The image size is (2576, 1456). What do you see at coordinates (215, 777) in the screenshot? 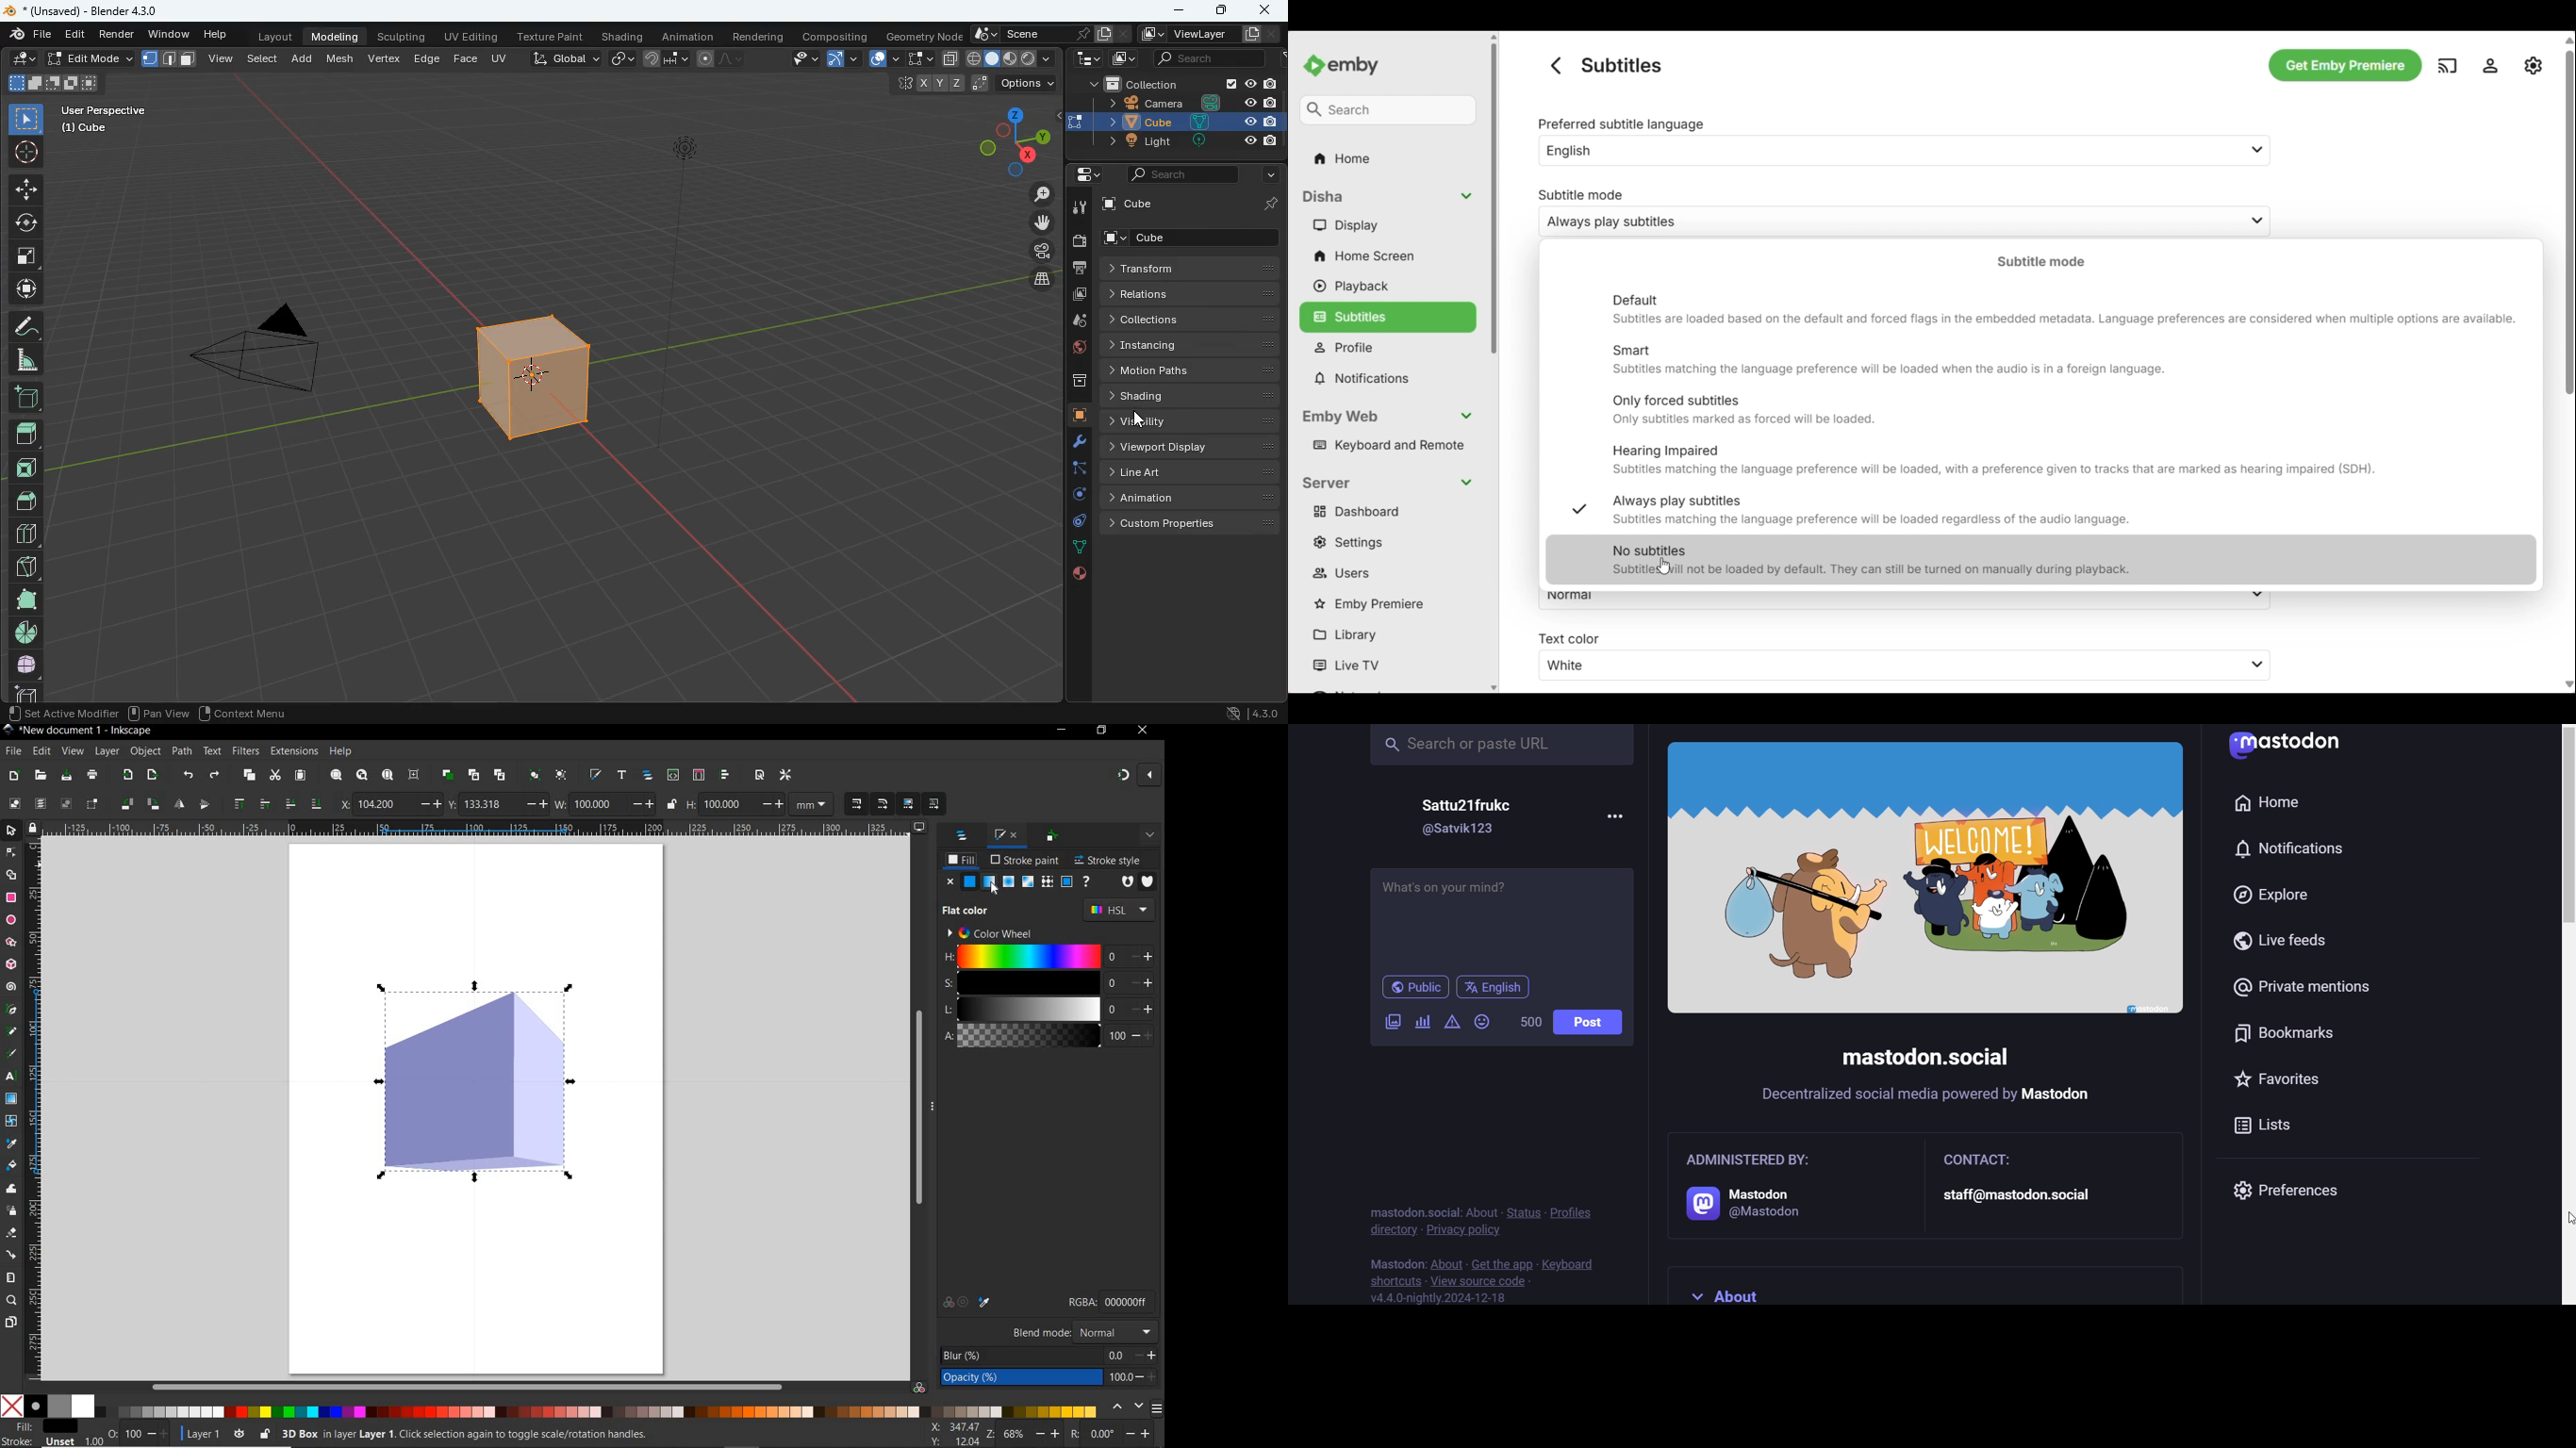
I see `REDO` at bounding box center [215, 777].